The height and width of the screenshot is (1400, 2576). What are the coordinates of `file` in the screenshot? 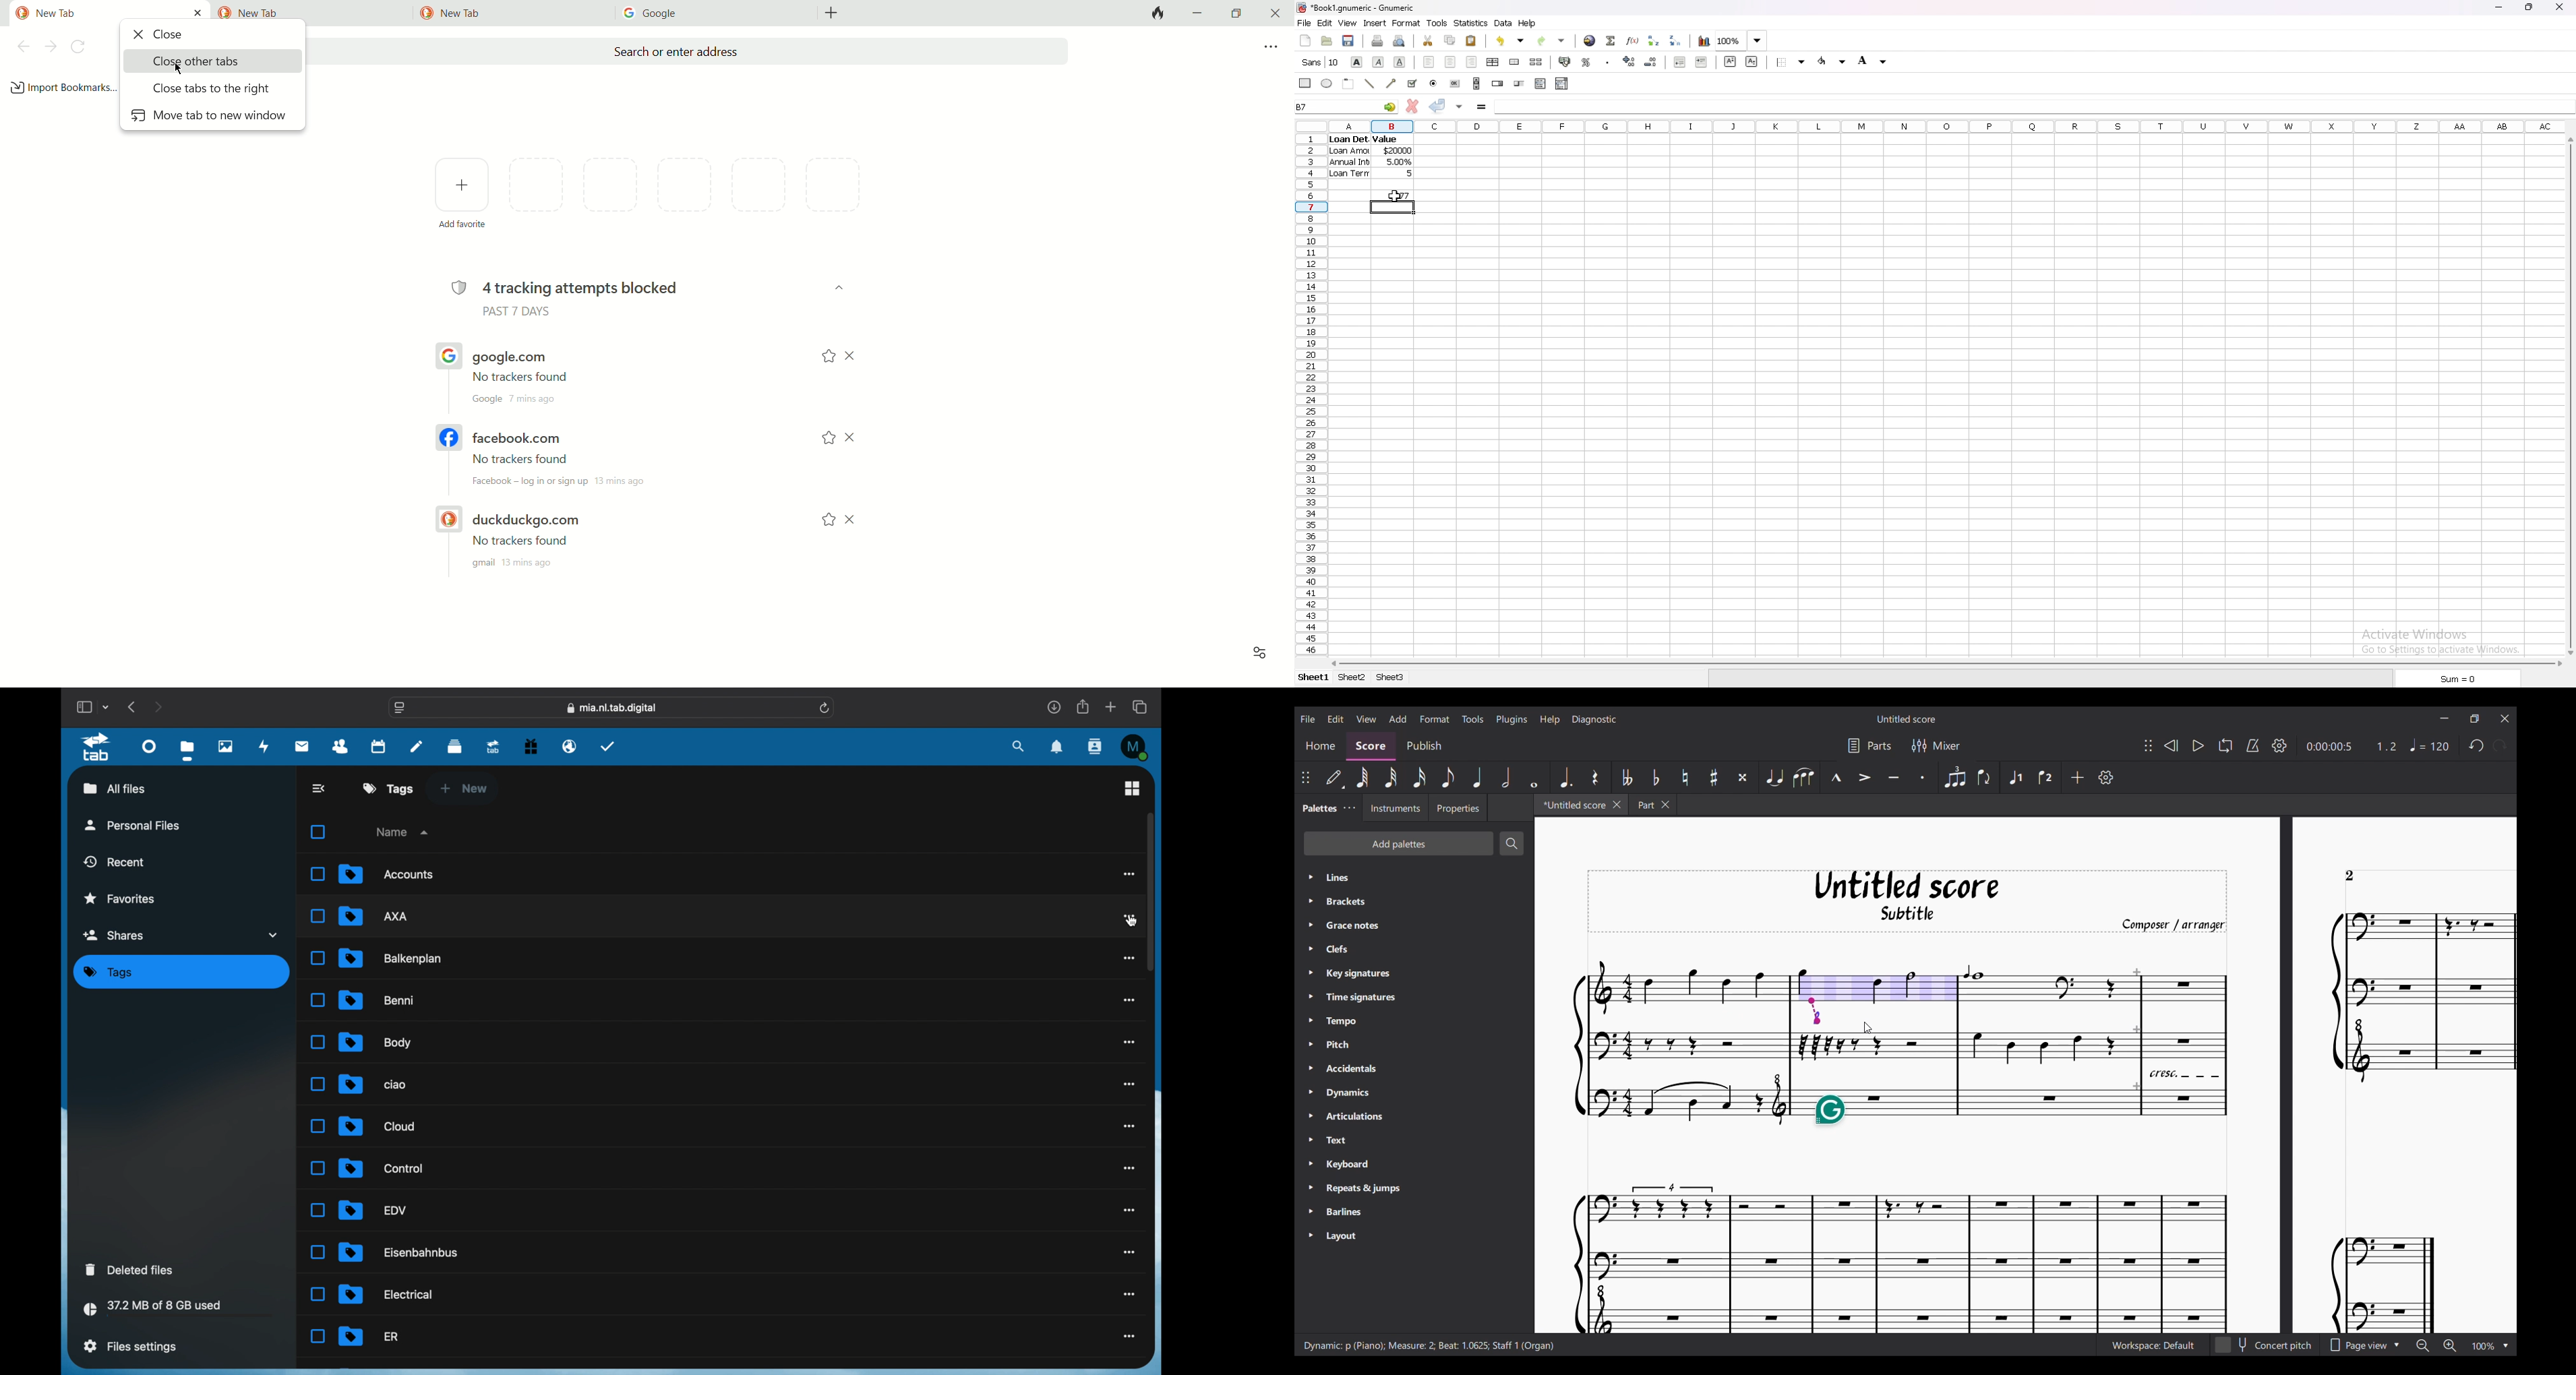 It's located at (373, 1209).